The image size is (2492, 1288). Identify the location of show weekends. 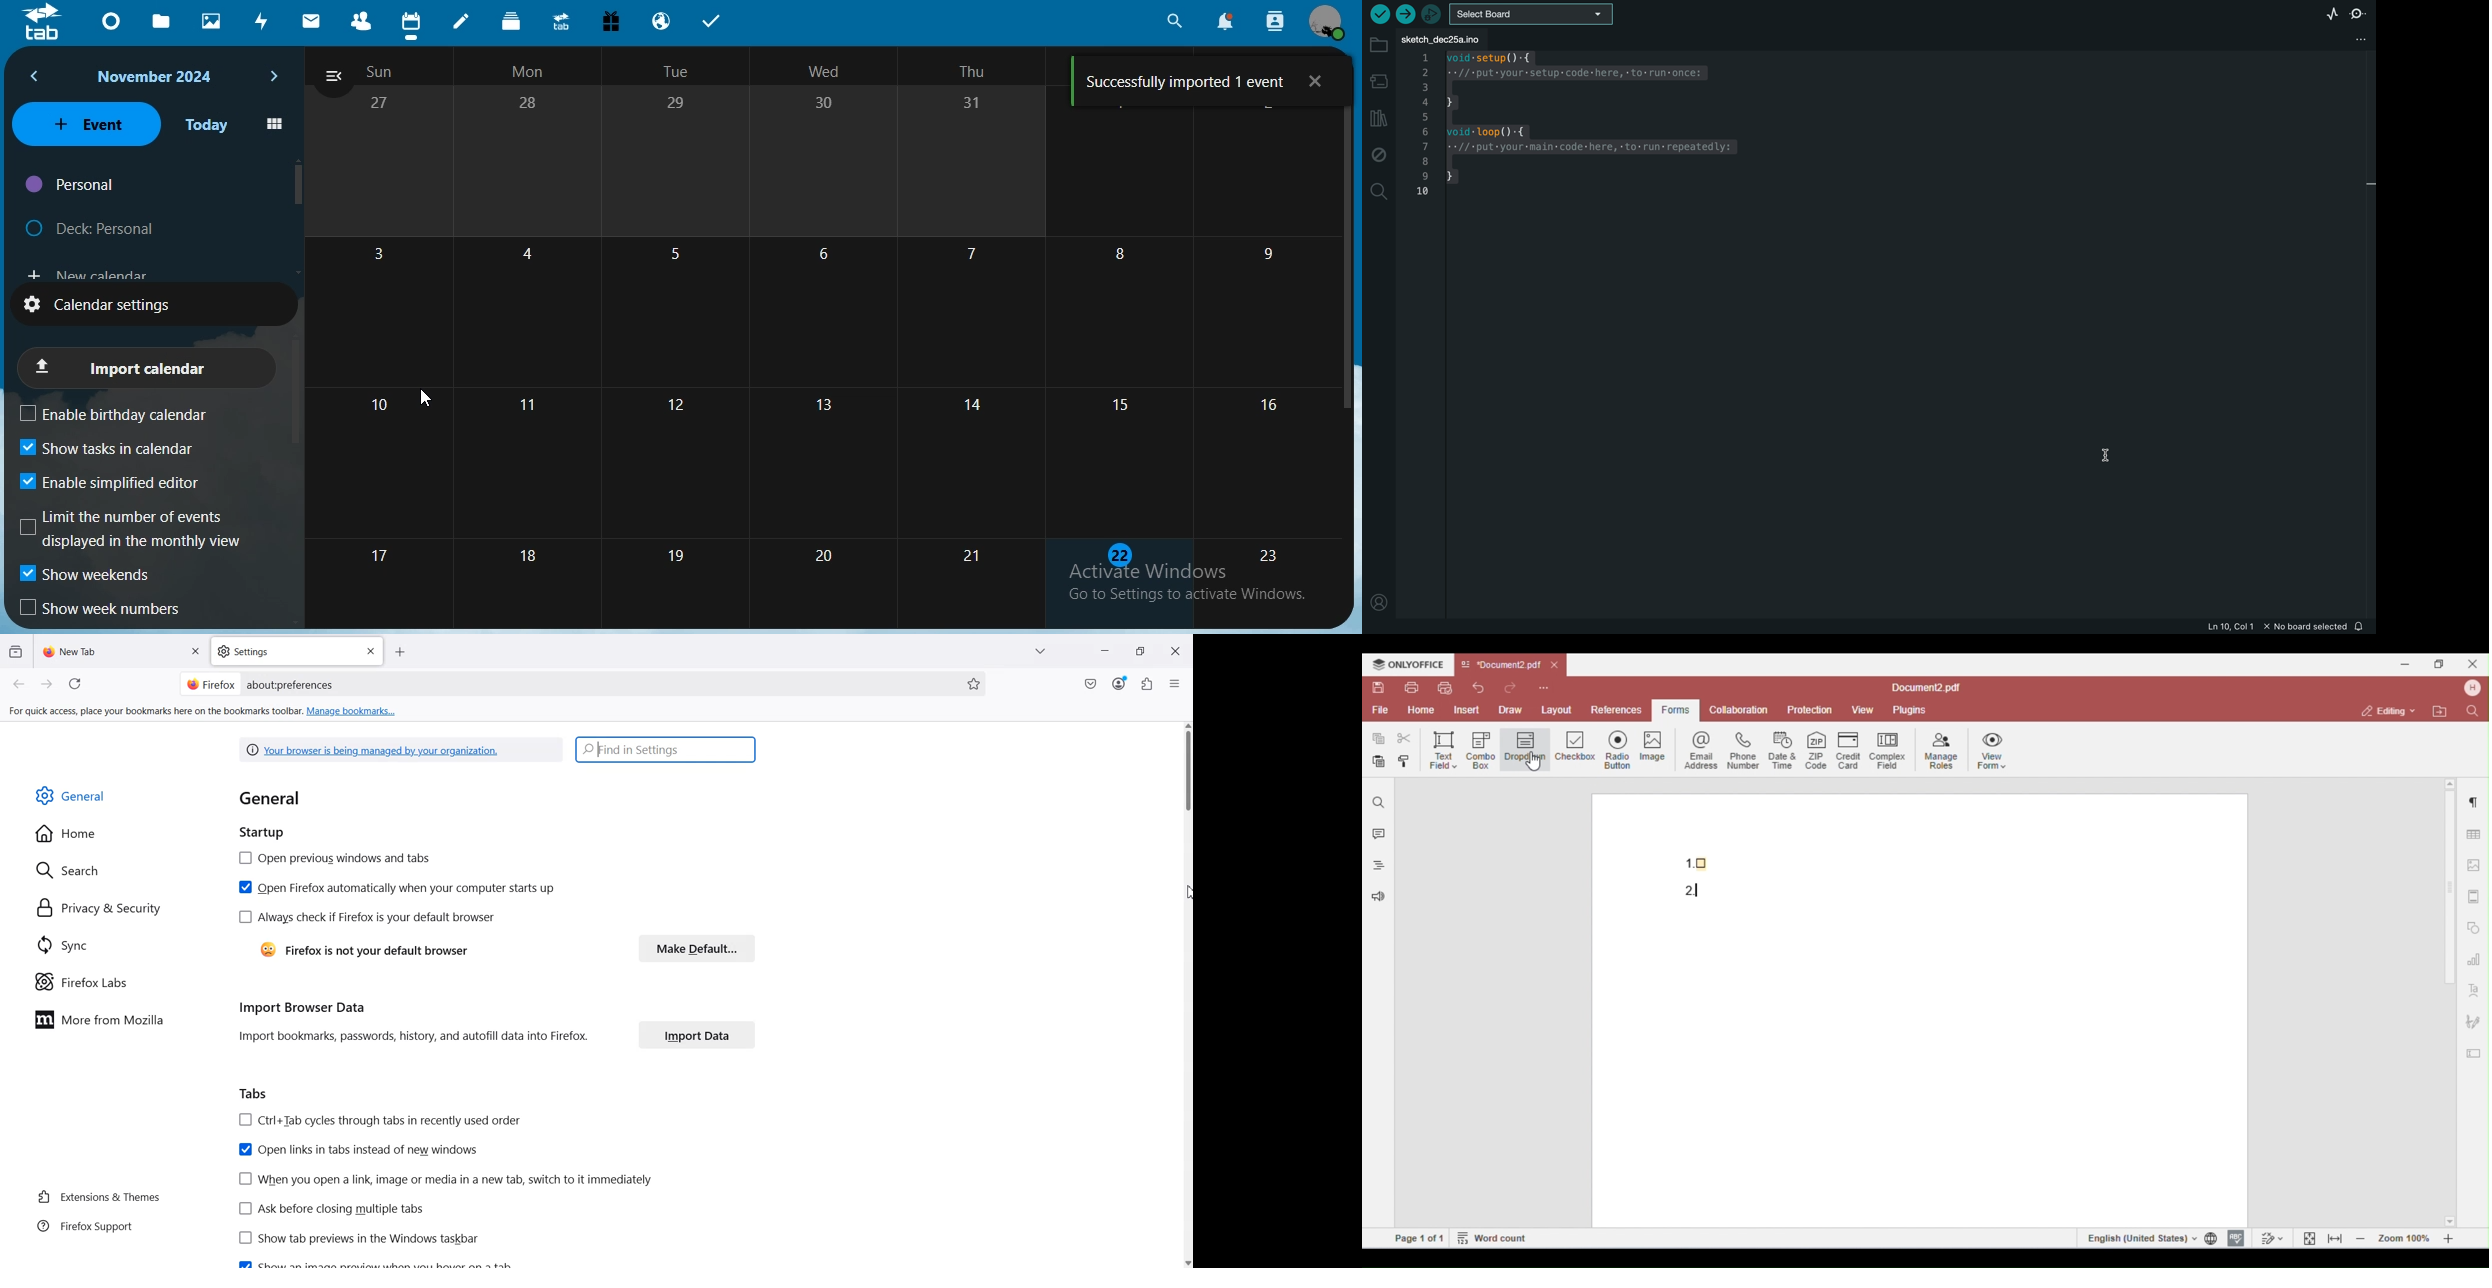
(88, 577).